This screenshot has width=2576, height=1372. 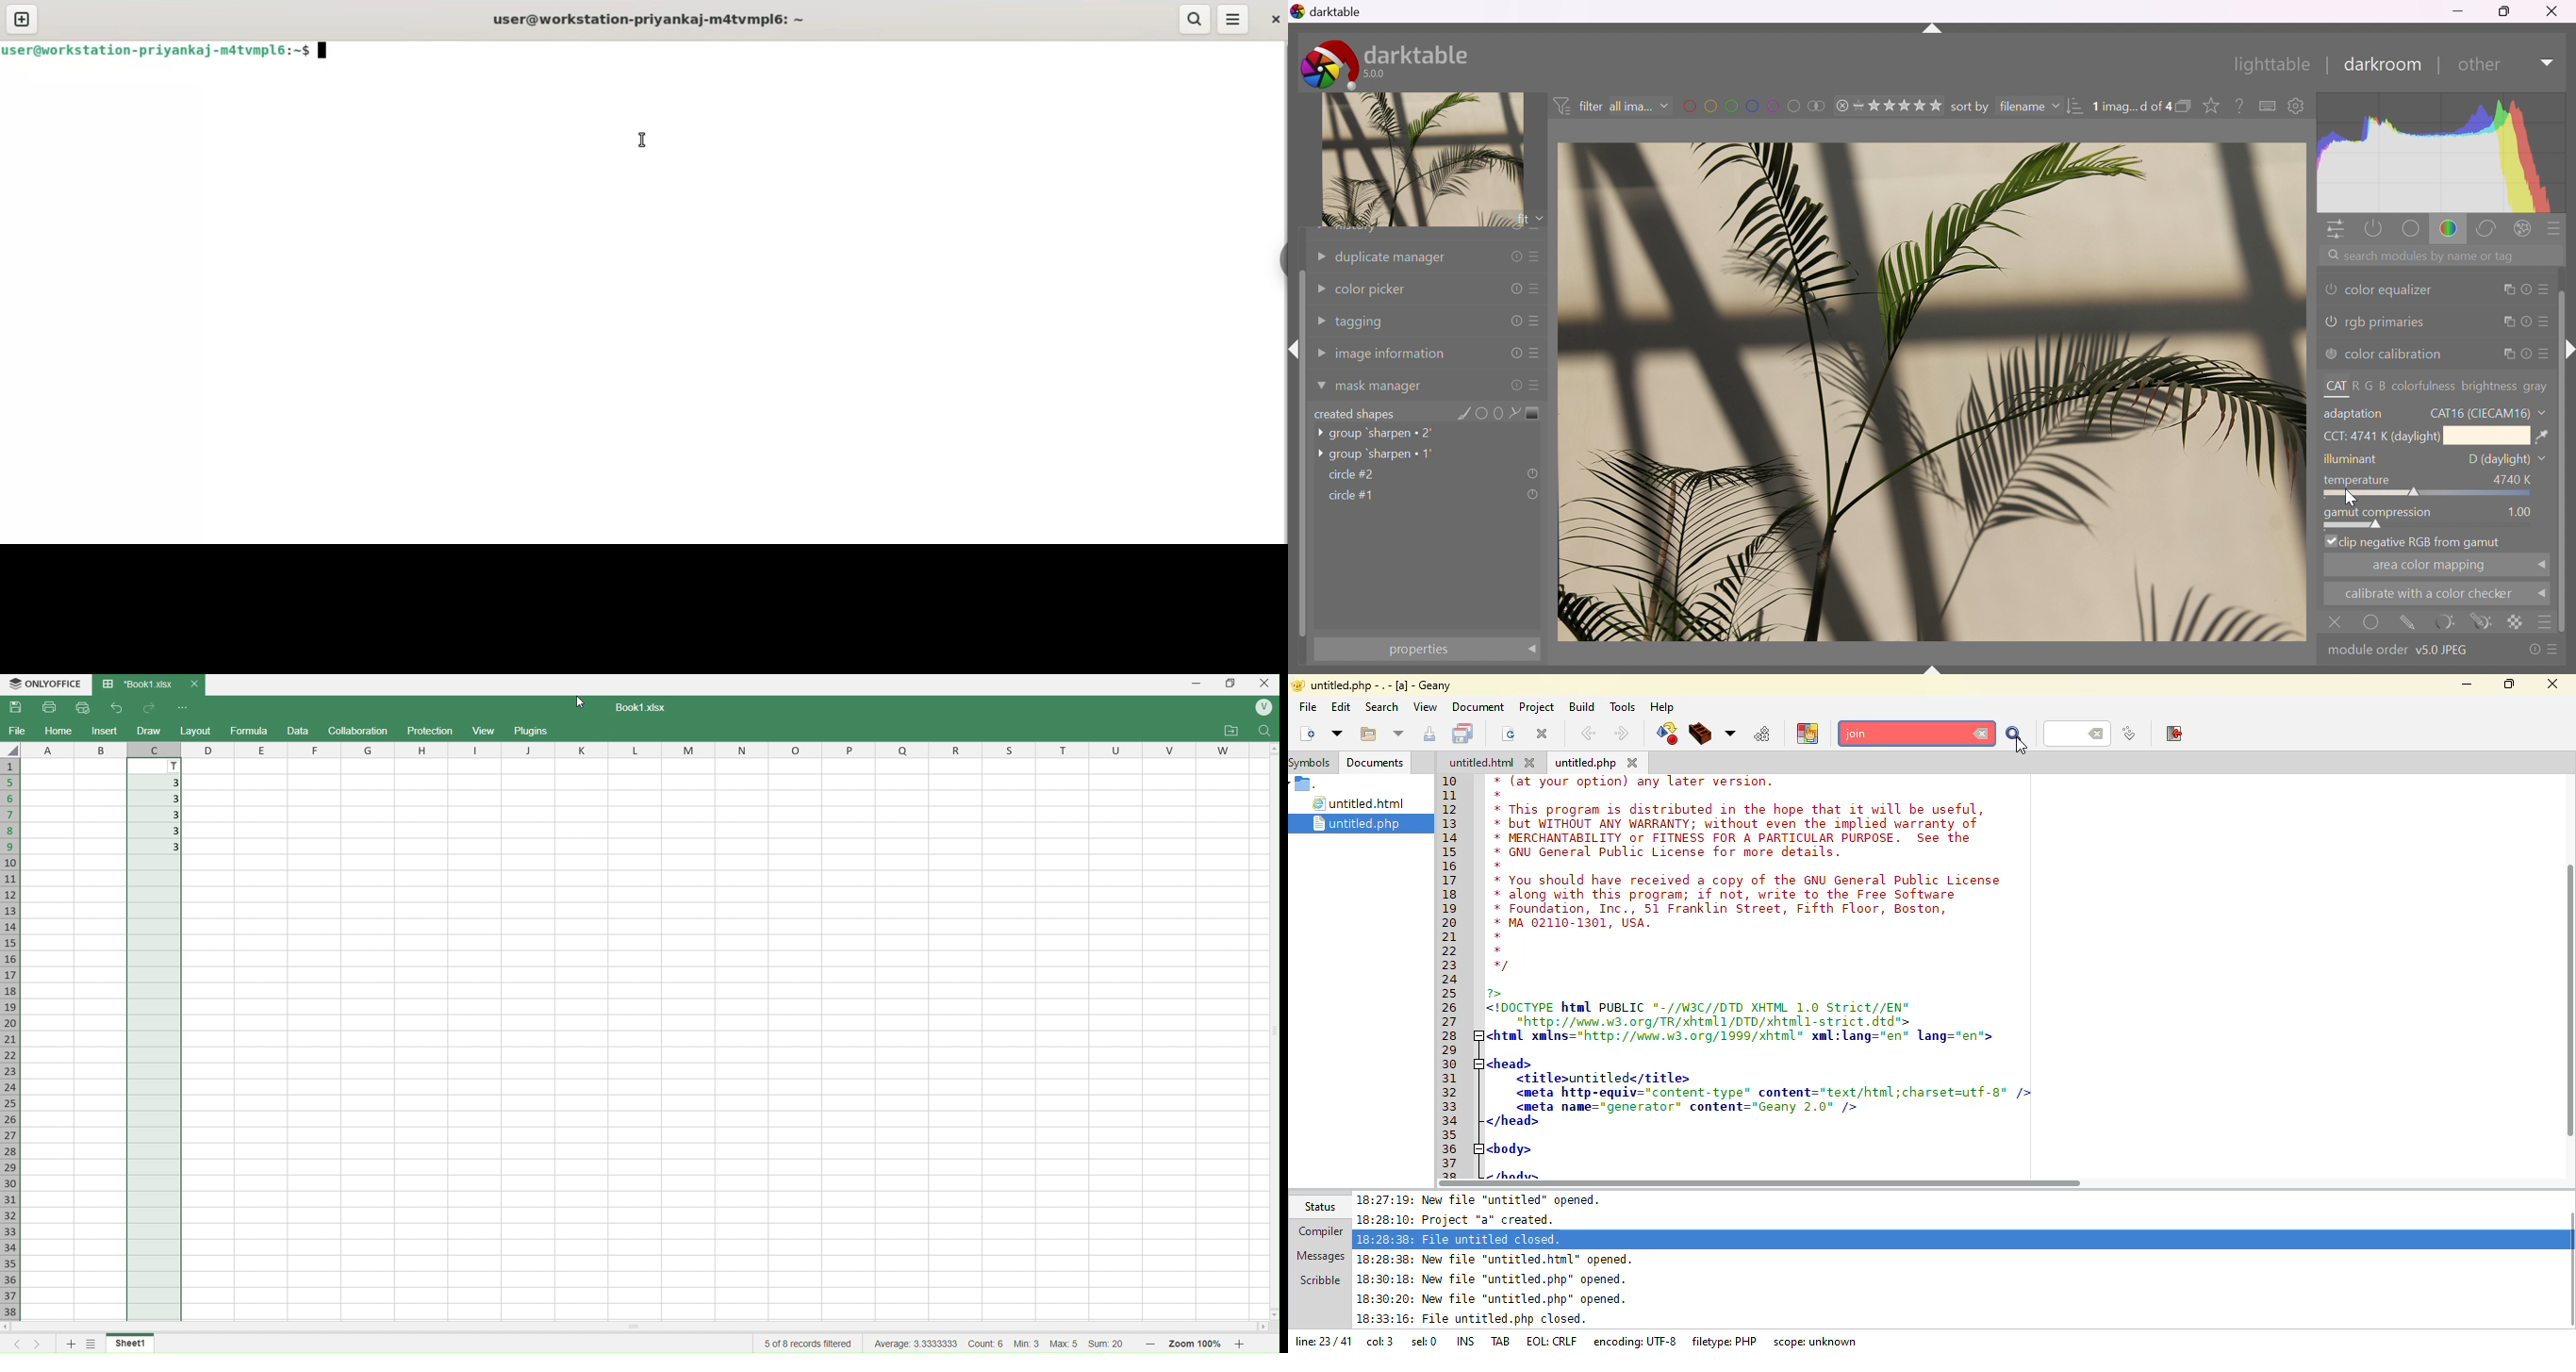 What do you see at coordinates (17, 730) in the screenshot?
I see `File` at bounding box center [17, 730].